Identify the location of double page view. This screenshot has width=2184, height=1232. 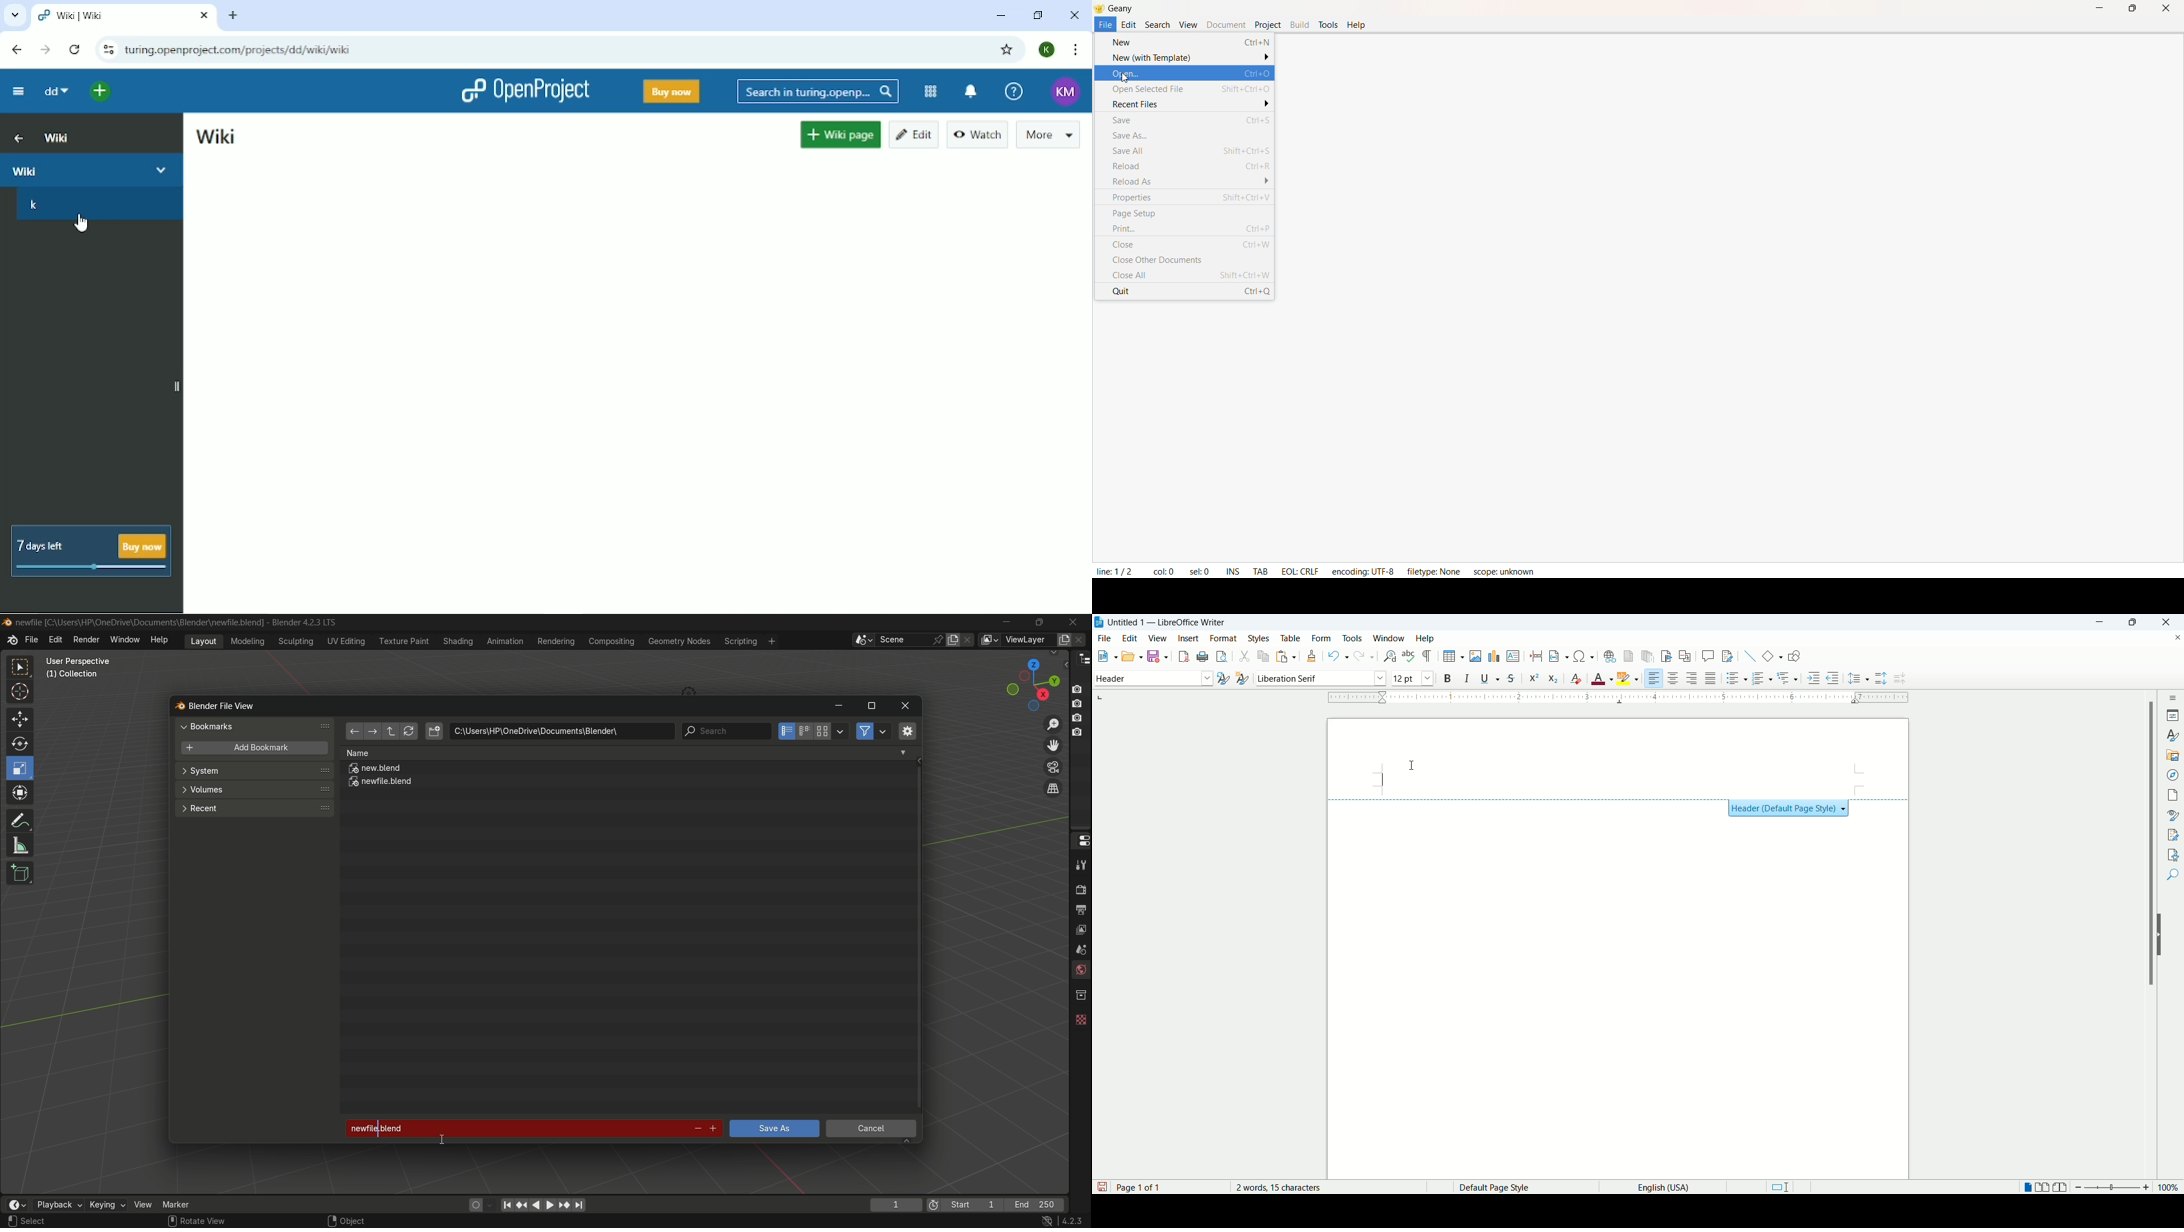
(2041, 1187).